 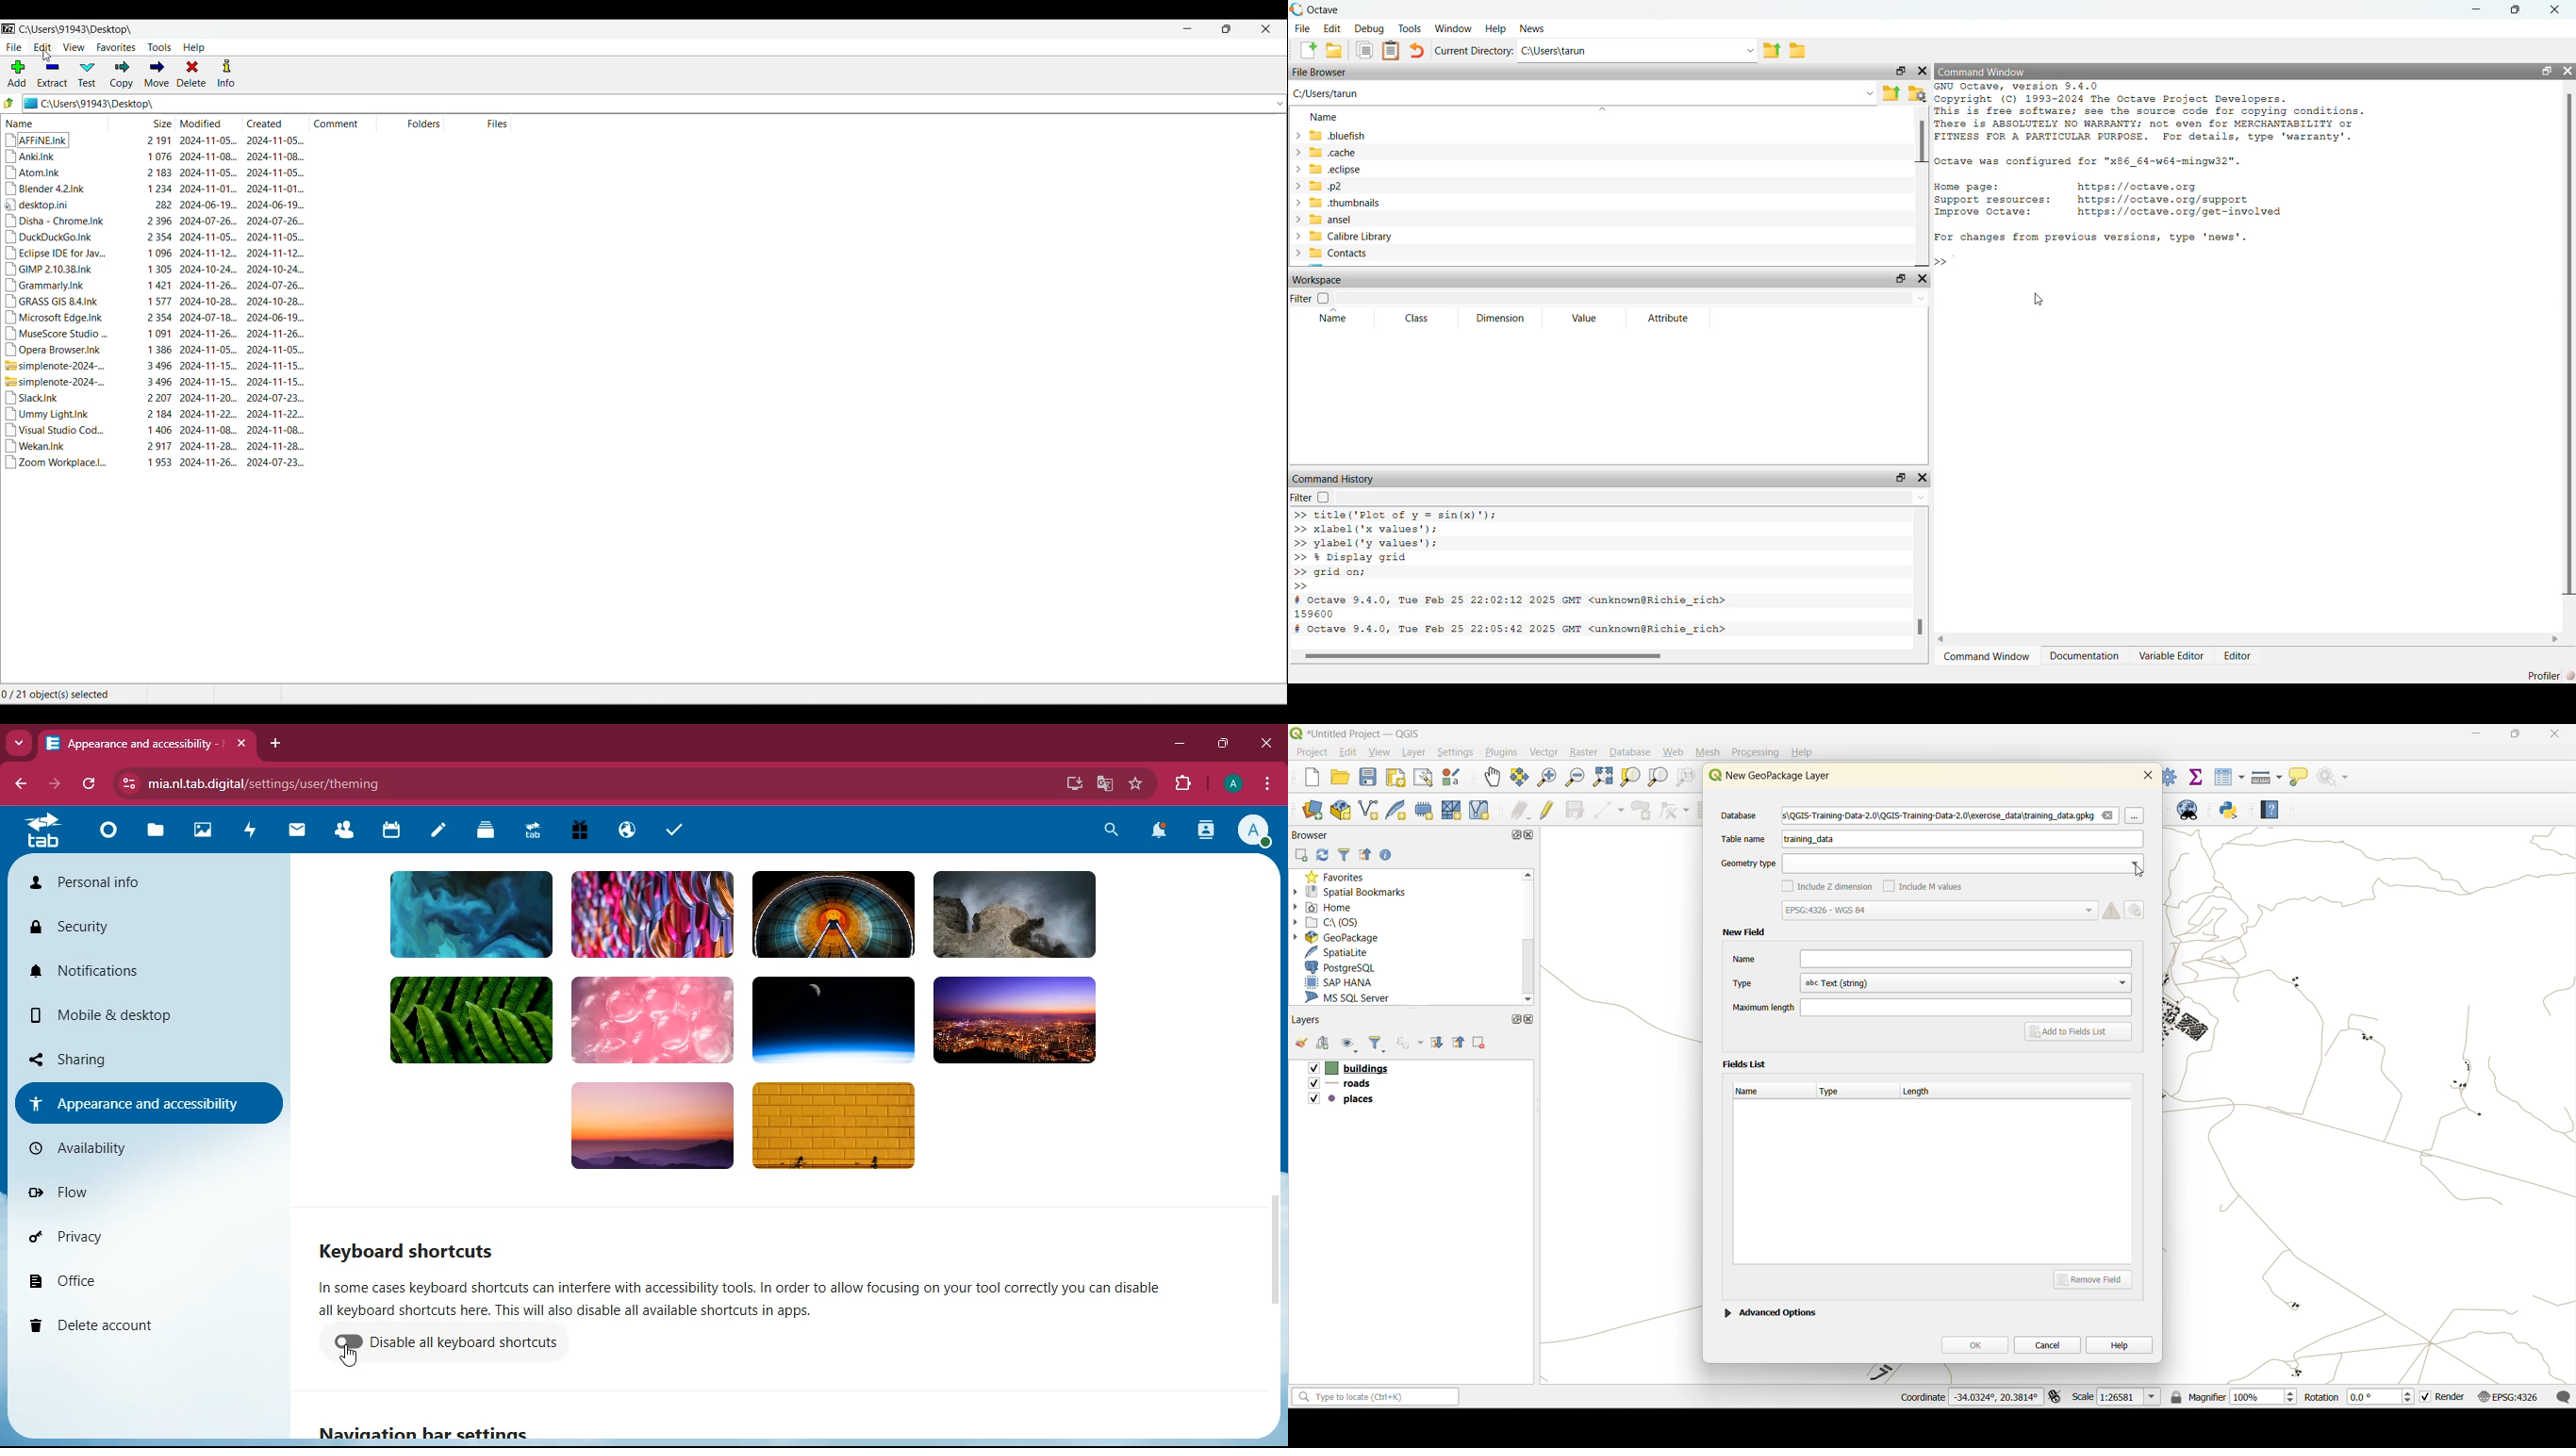 What do you see at coordinates (210, 123) in the screenshot?
I see `Modified column` at bounding box center [210, 123].